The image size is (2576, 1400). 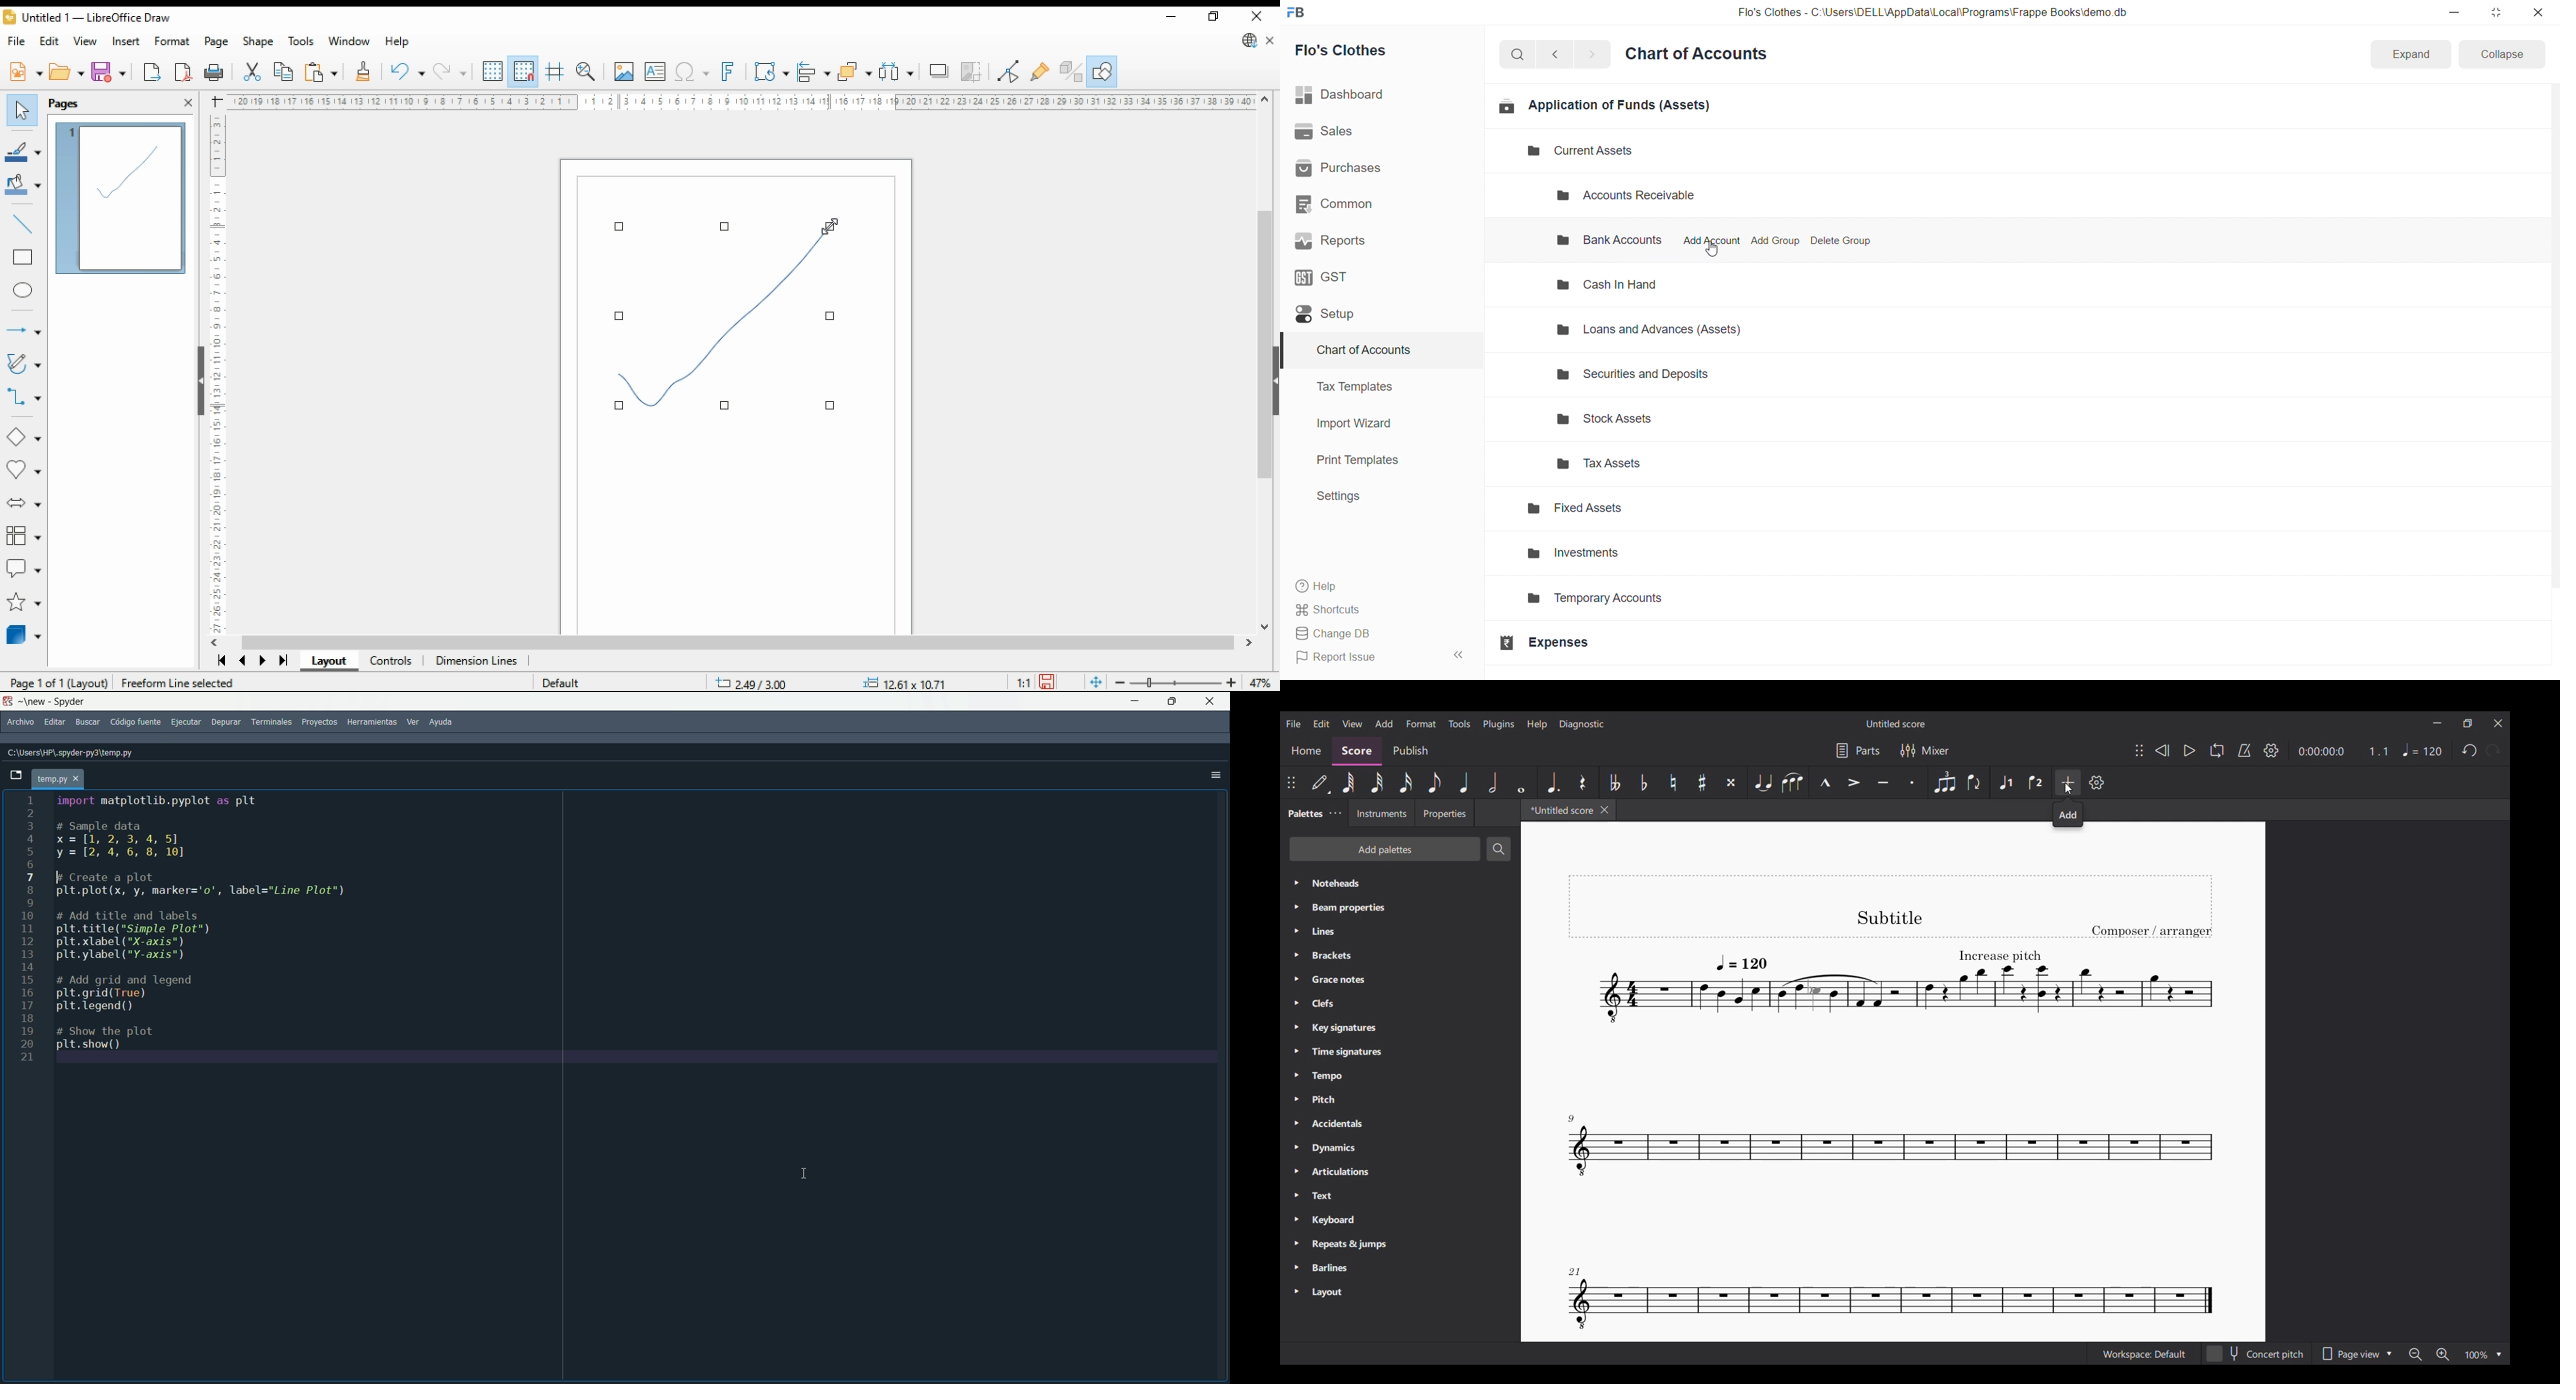 I want to click on Toggle natural, so click(x=1673, y=782).